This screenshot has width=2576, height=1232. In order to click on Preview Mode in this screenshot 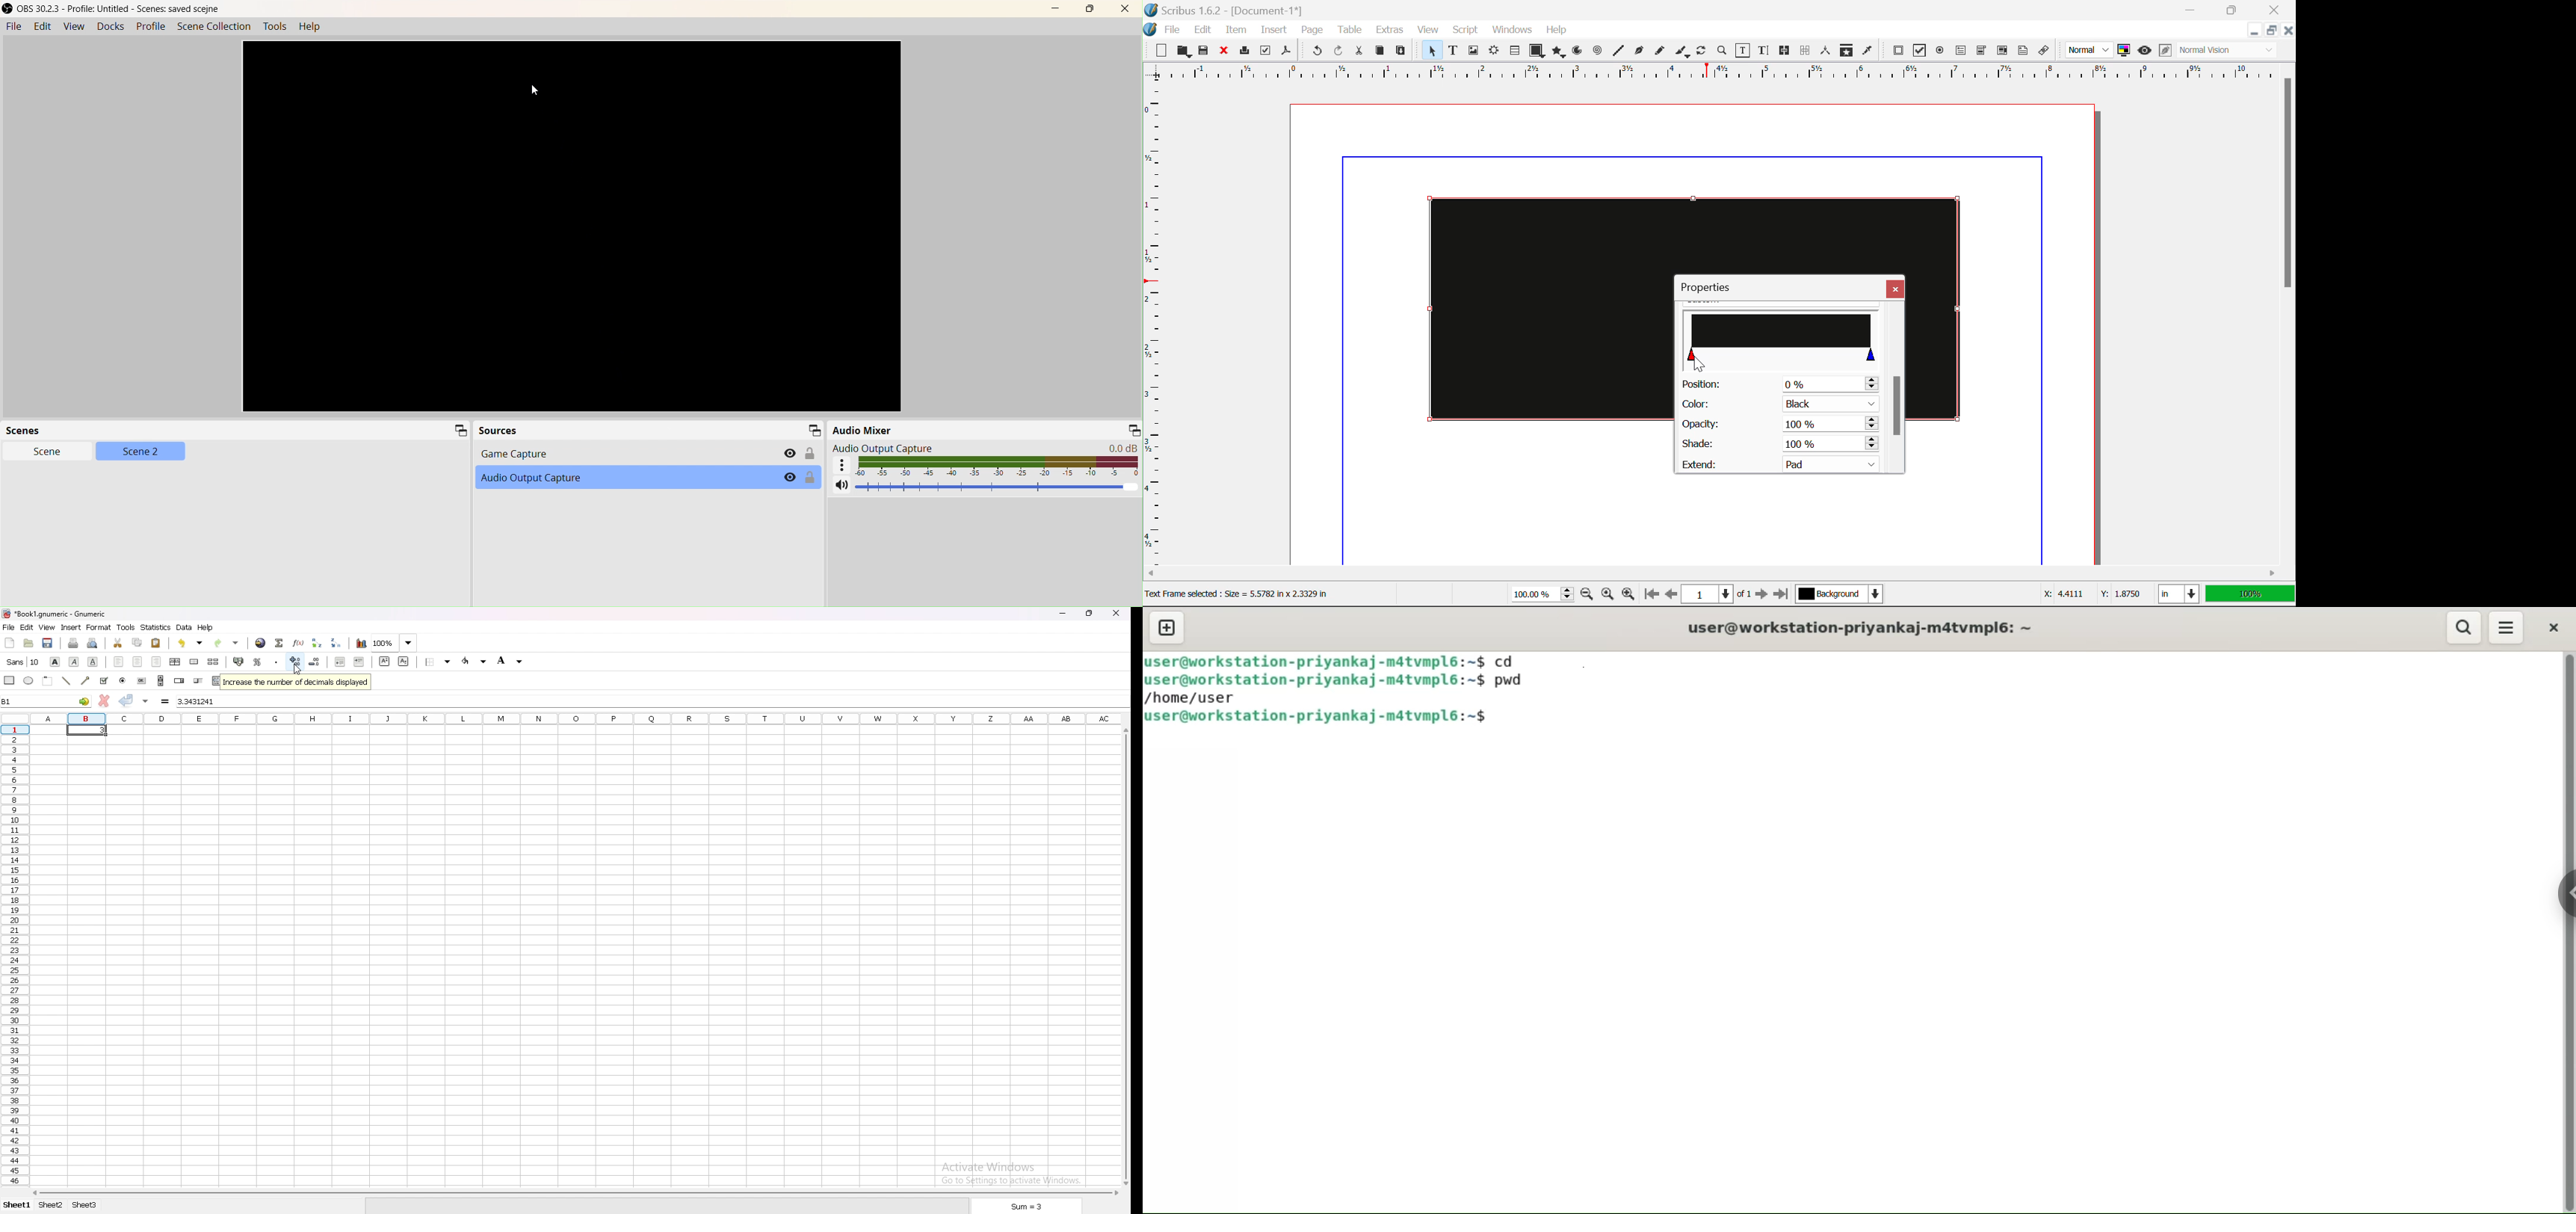, I will do `click(2145, 50)`.